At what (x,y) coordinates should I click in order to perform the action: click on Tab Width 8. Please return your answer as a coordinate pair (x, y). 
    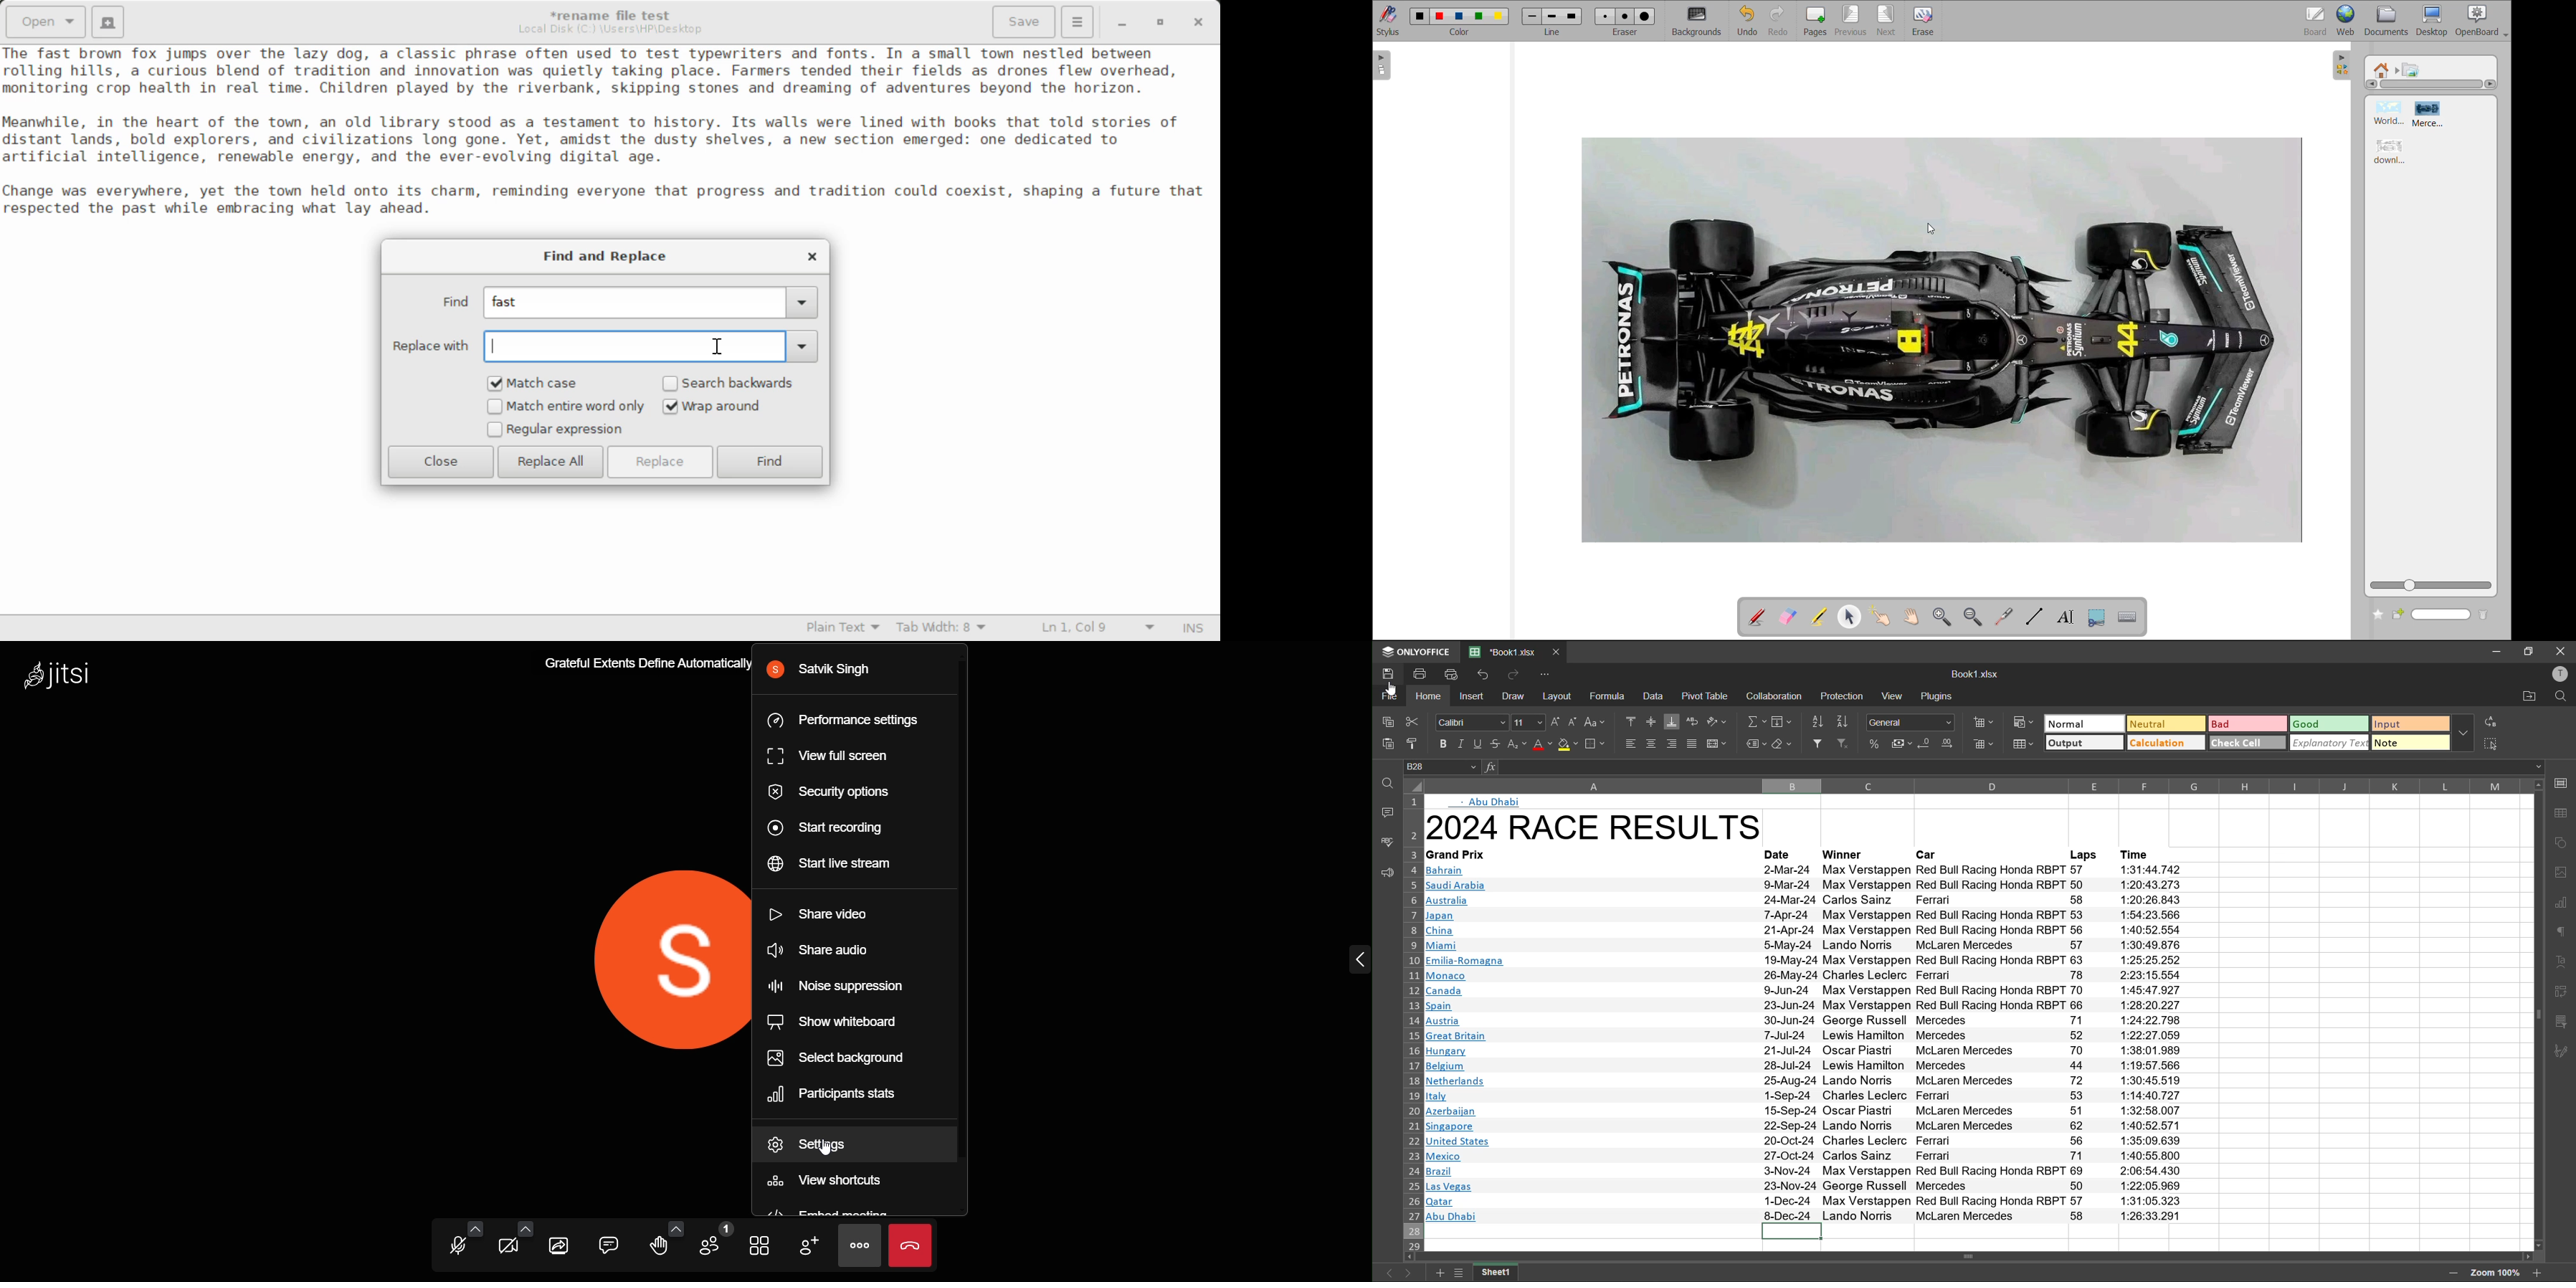
    Looking at the image, I should click on (942, 629).